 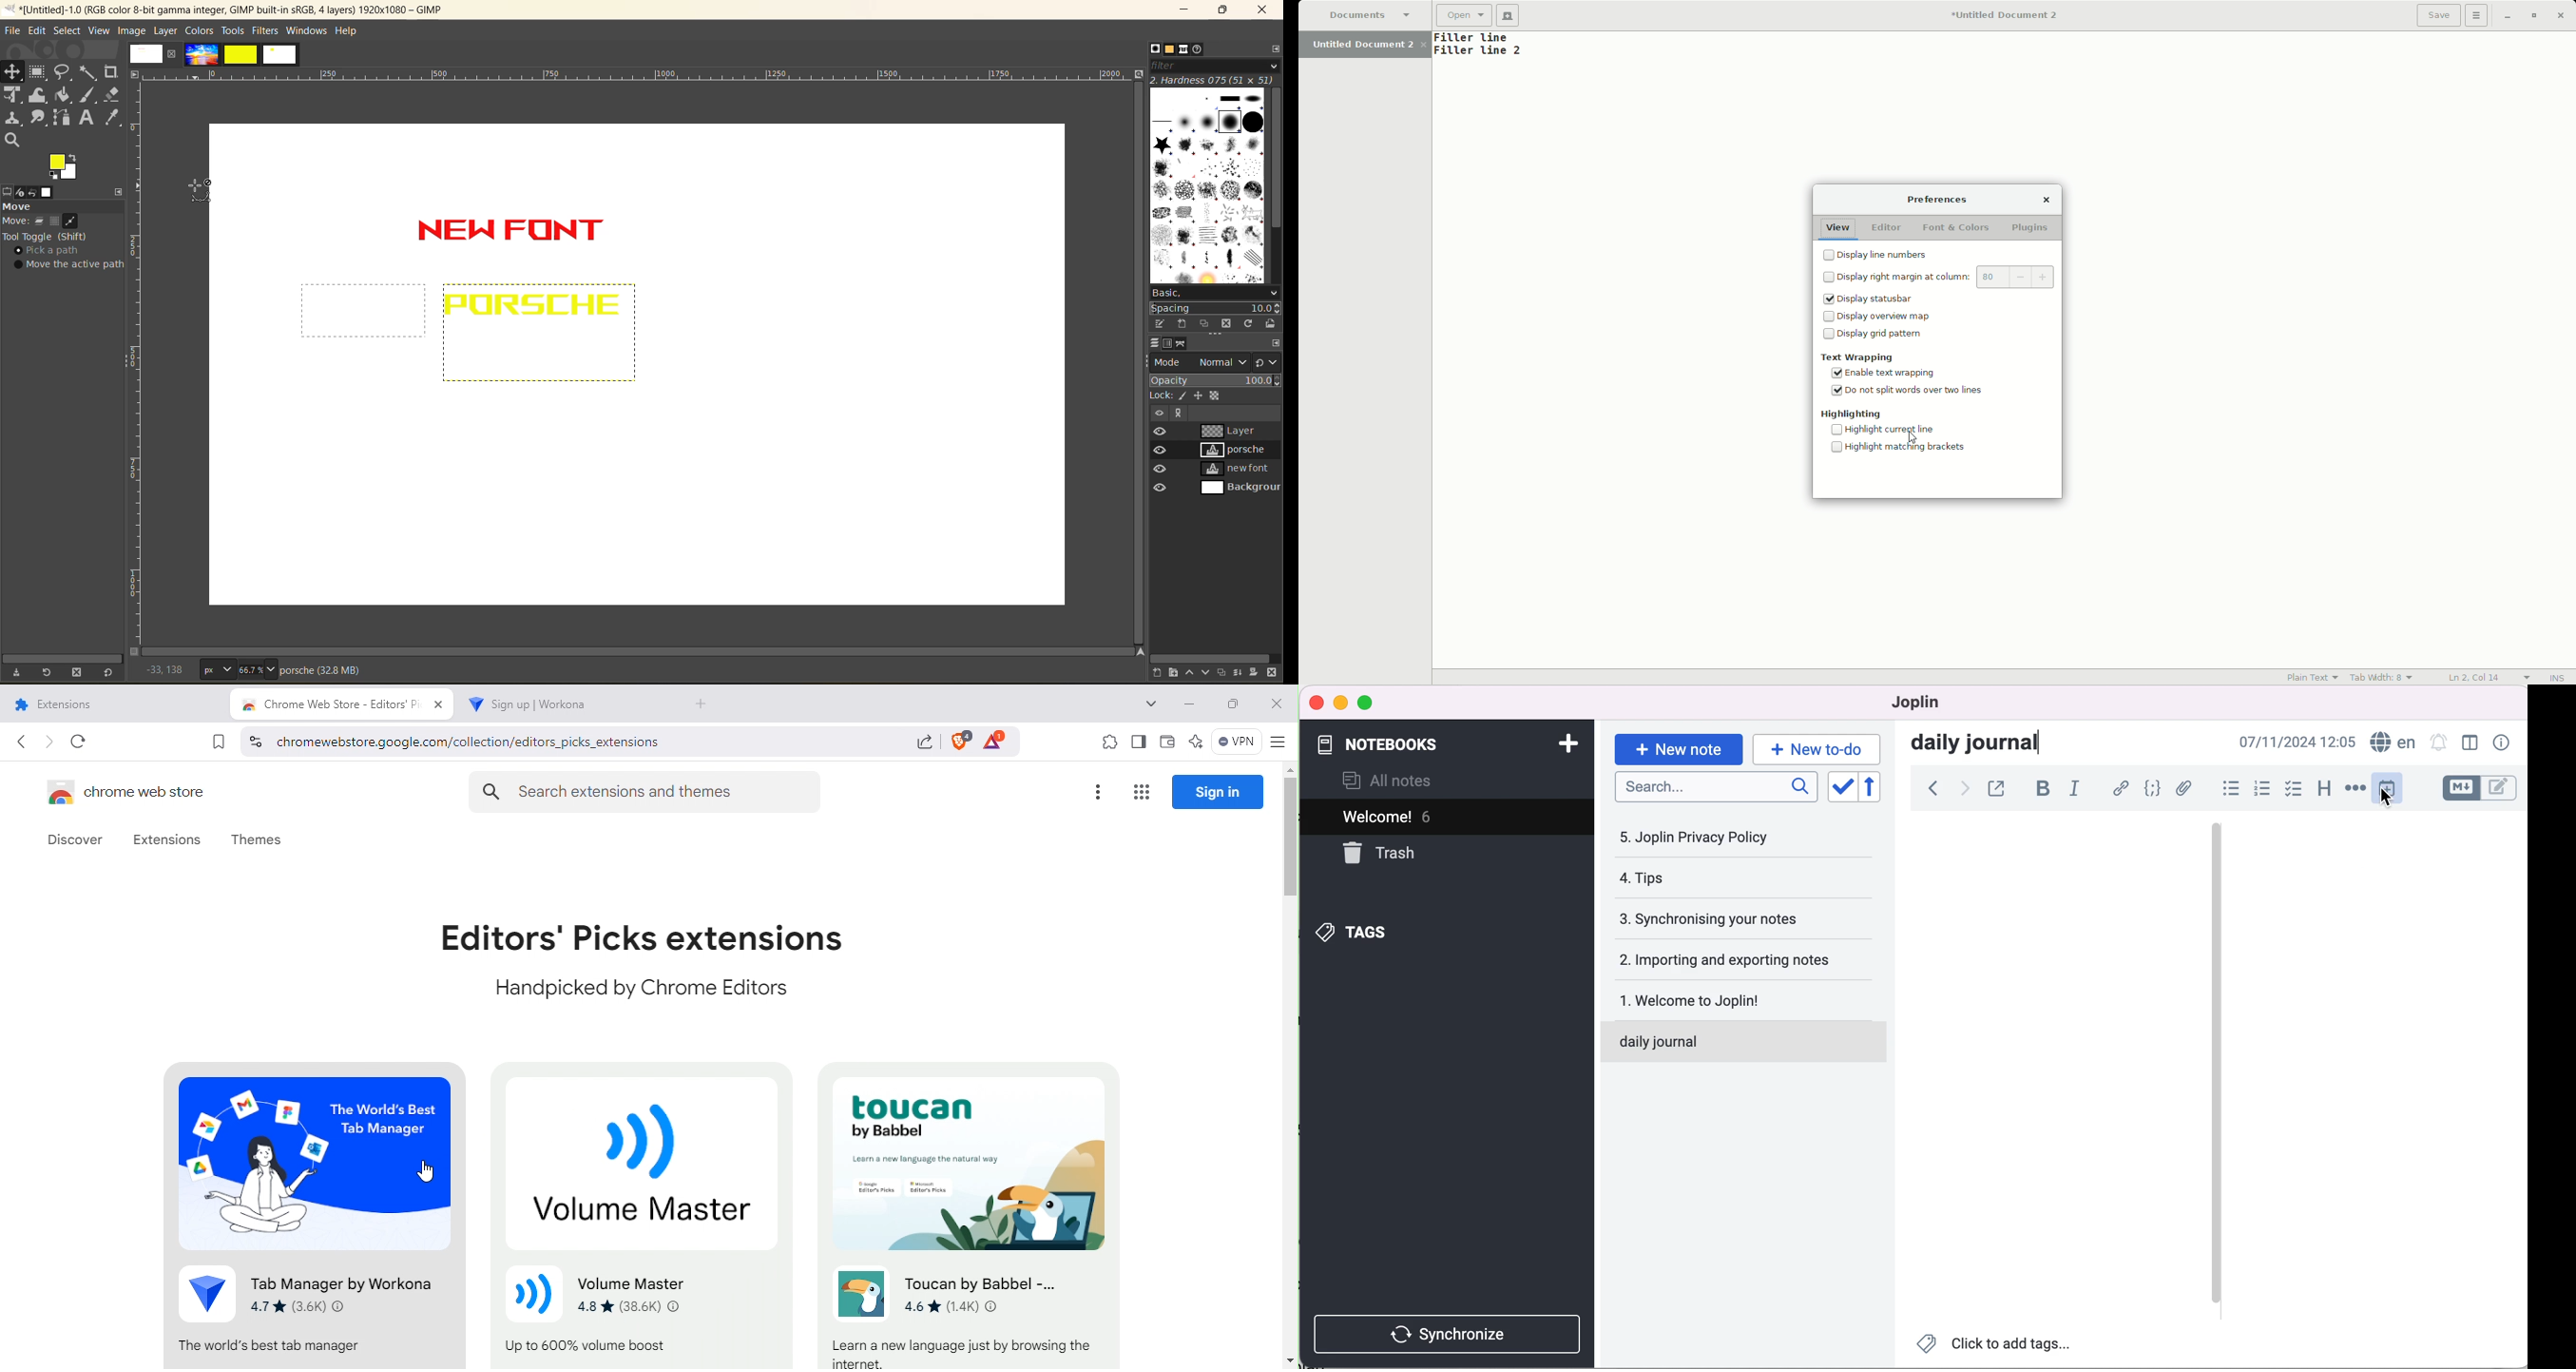 What do you see at coordinates (2184, 788) in the screenshot?
I see `attach file` at bounding box center [2184, 788].